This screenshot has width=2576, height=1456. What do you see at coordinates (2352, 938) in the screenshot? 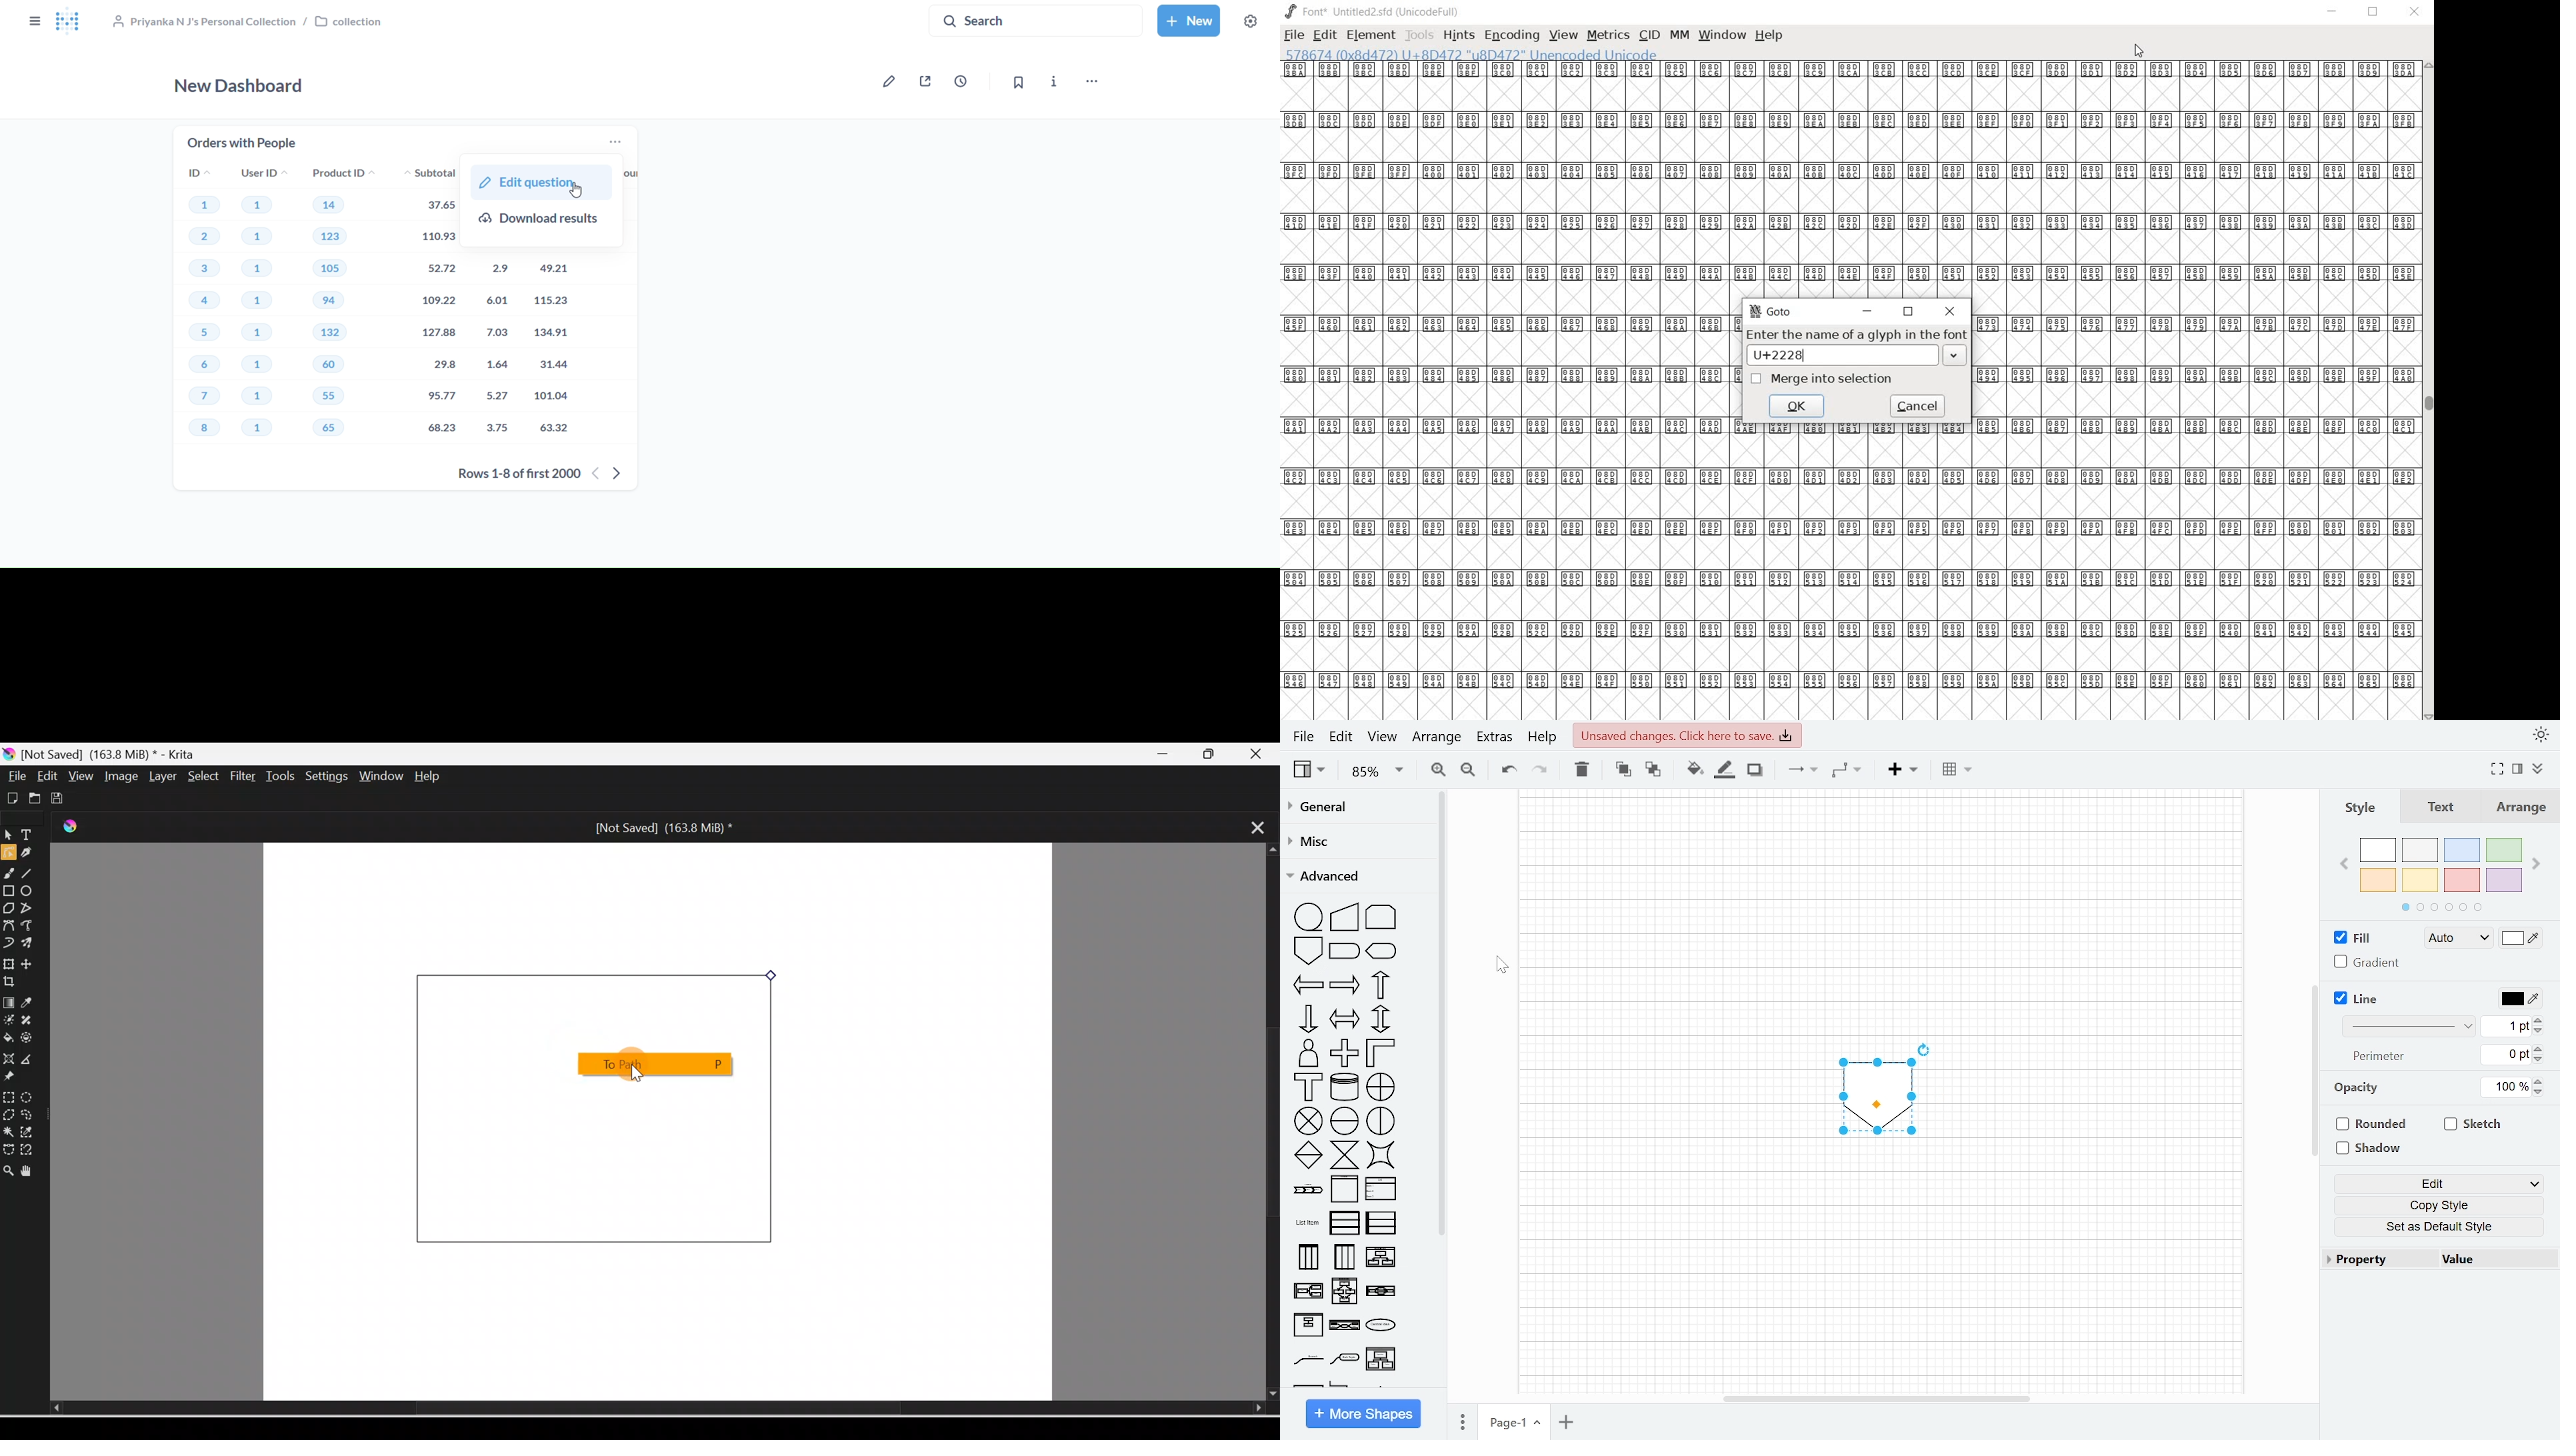
I see `Fill` at bounding box center [2352, 938].